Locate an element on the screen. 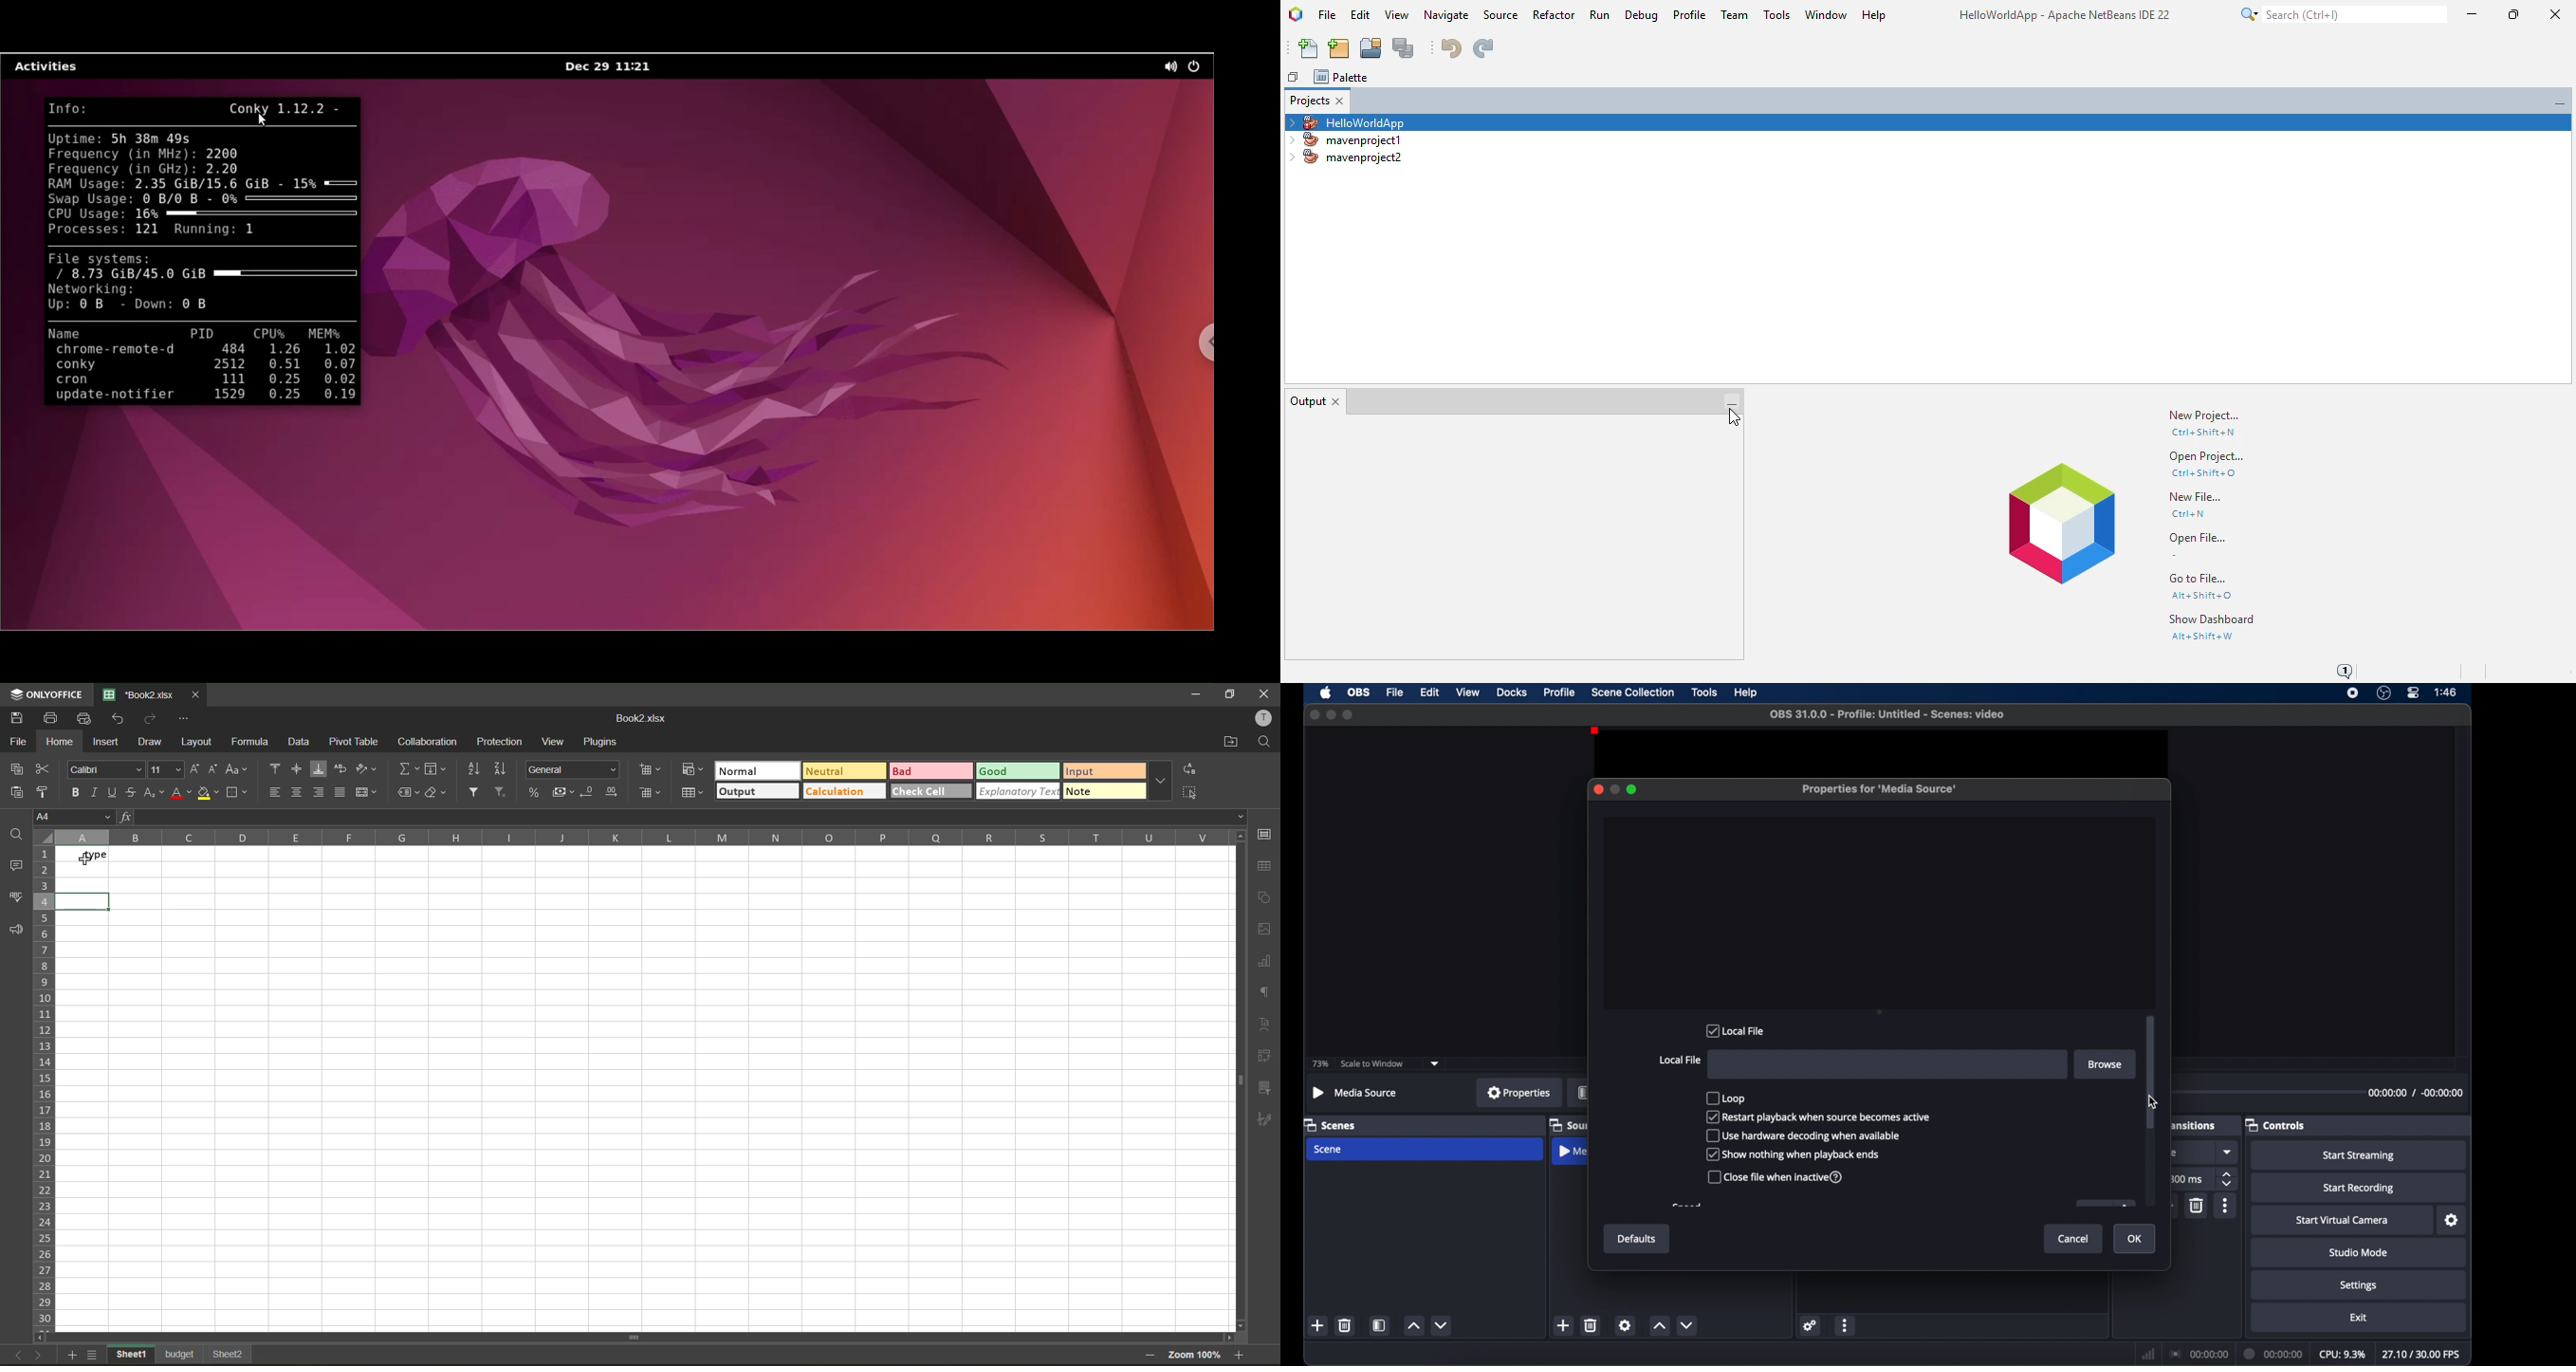 The height and width of the screenshot is (1372, 2576). obscure text is located at coordinates (1687, 1205).